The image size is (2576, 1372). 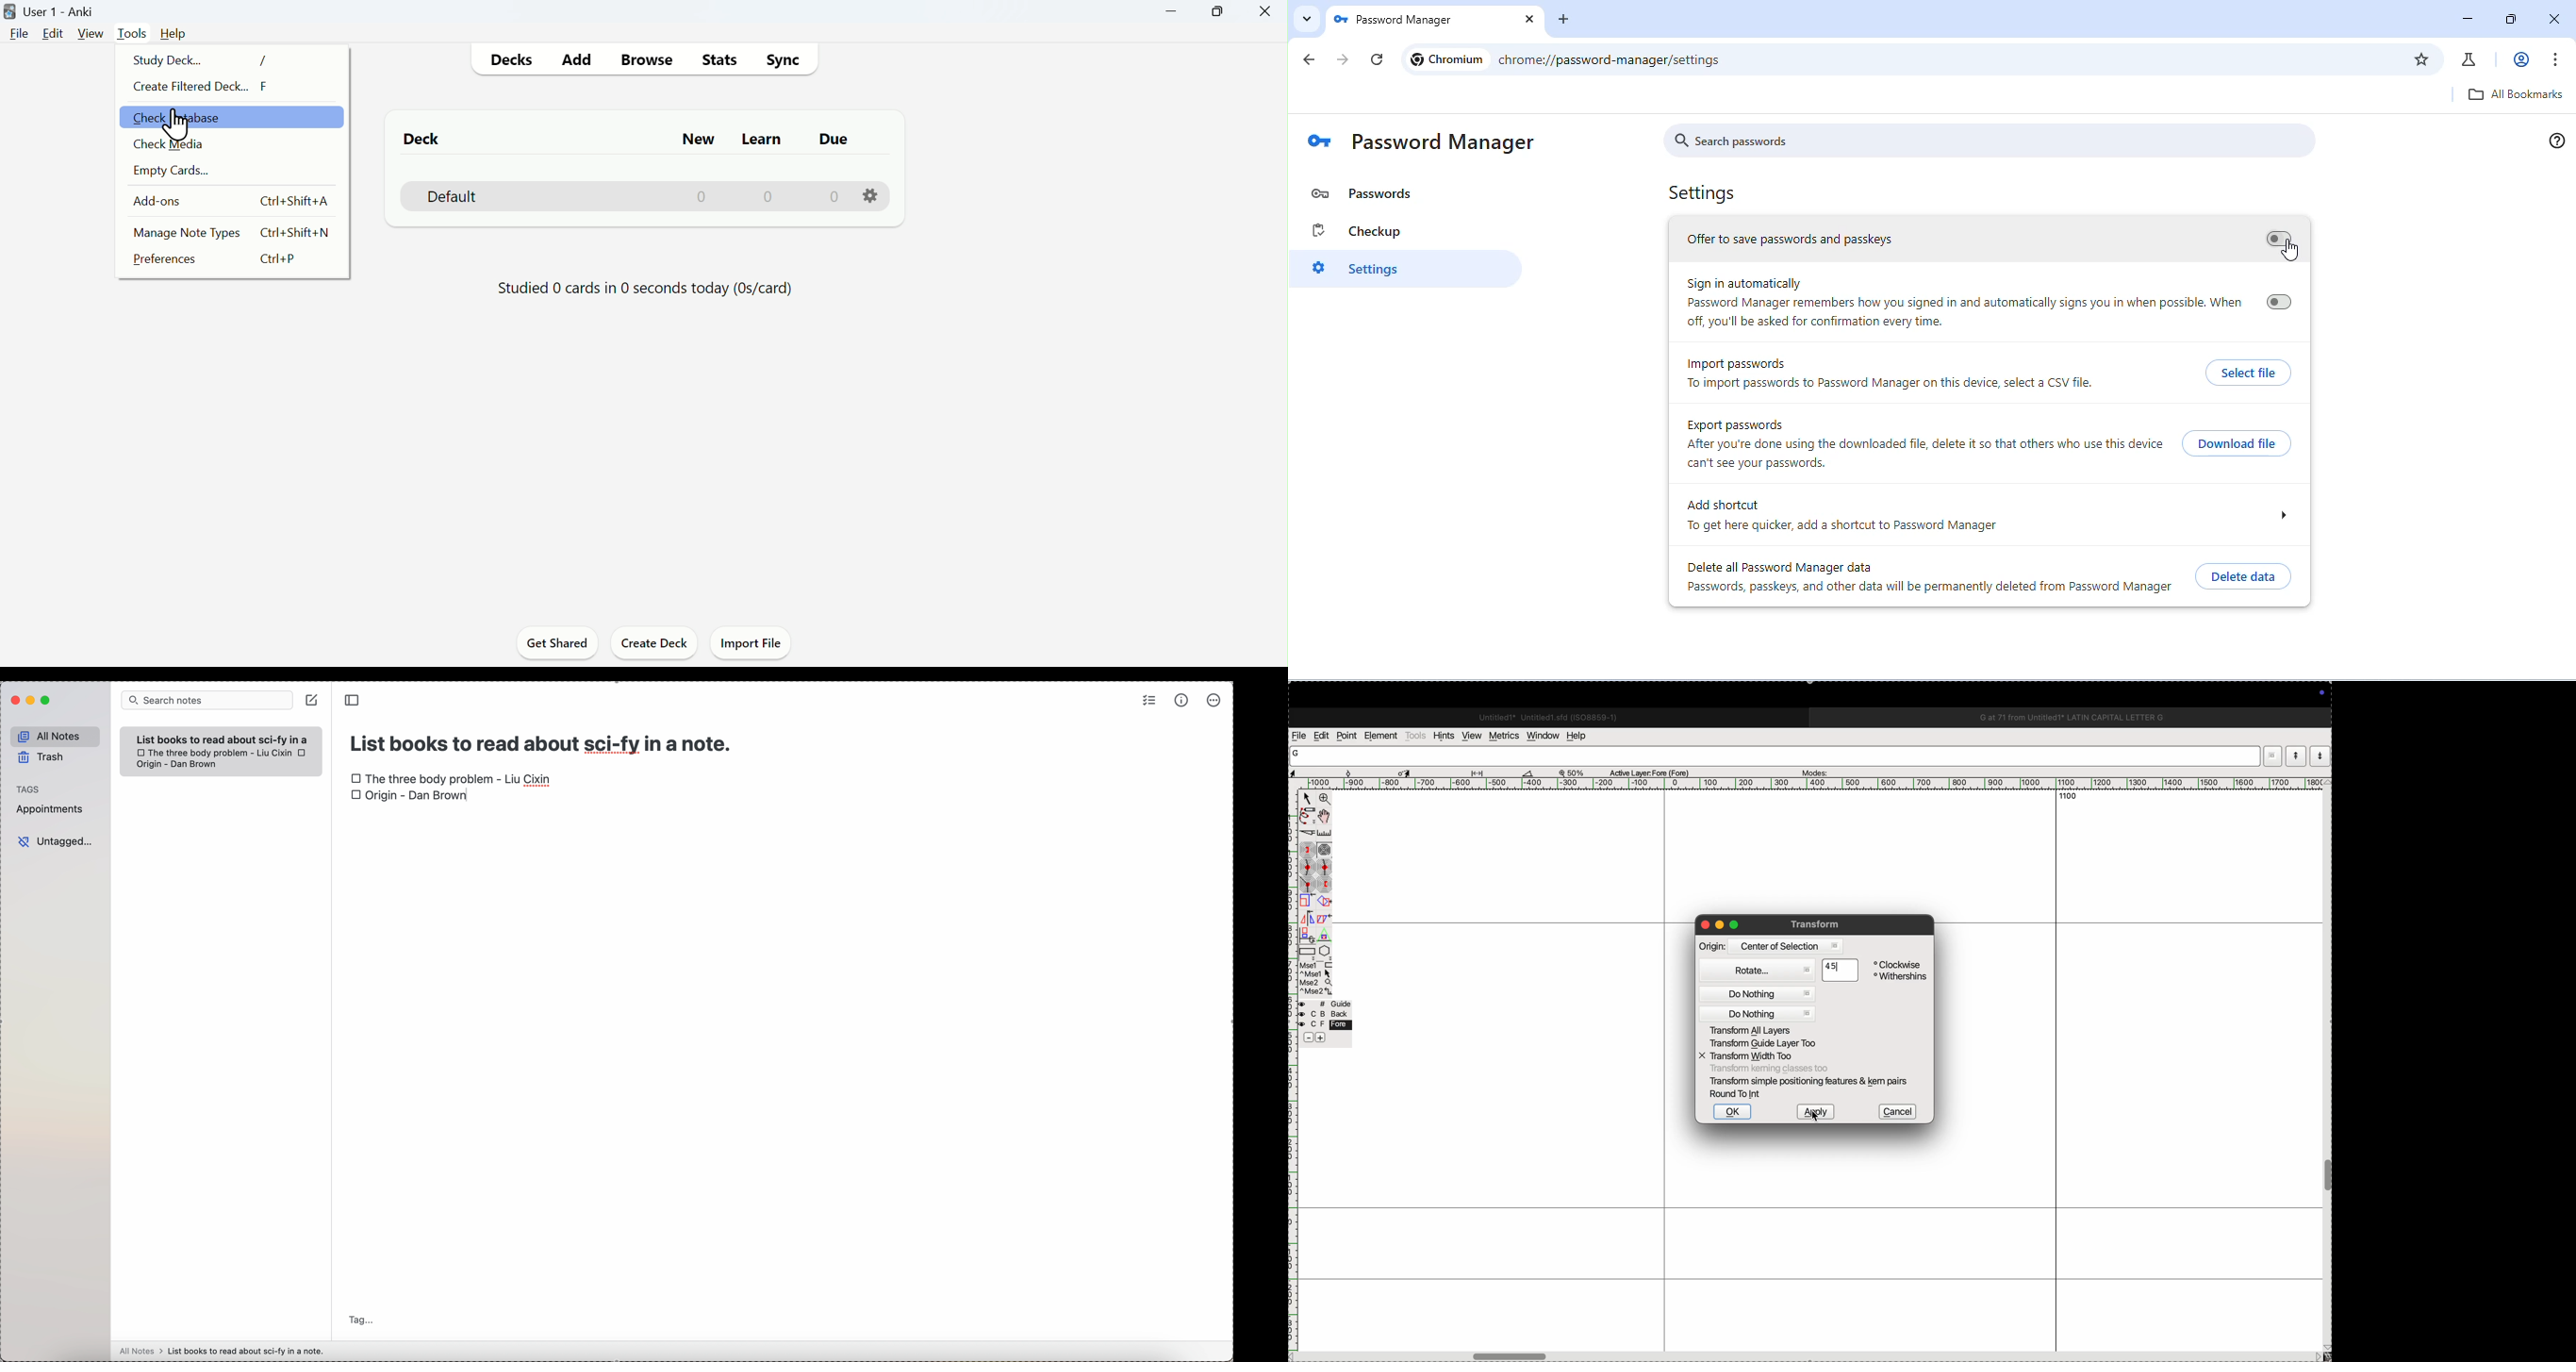 I want to click on toggle sidebar, so click(x=353, y=699).